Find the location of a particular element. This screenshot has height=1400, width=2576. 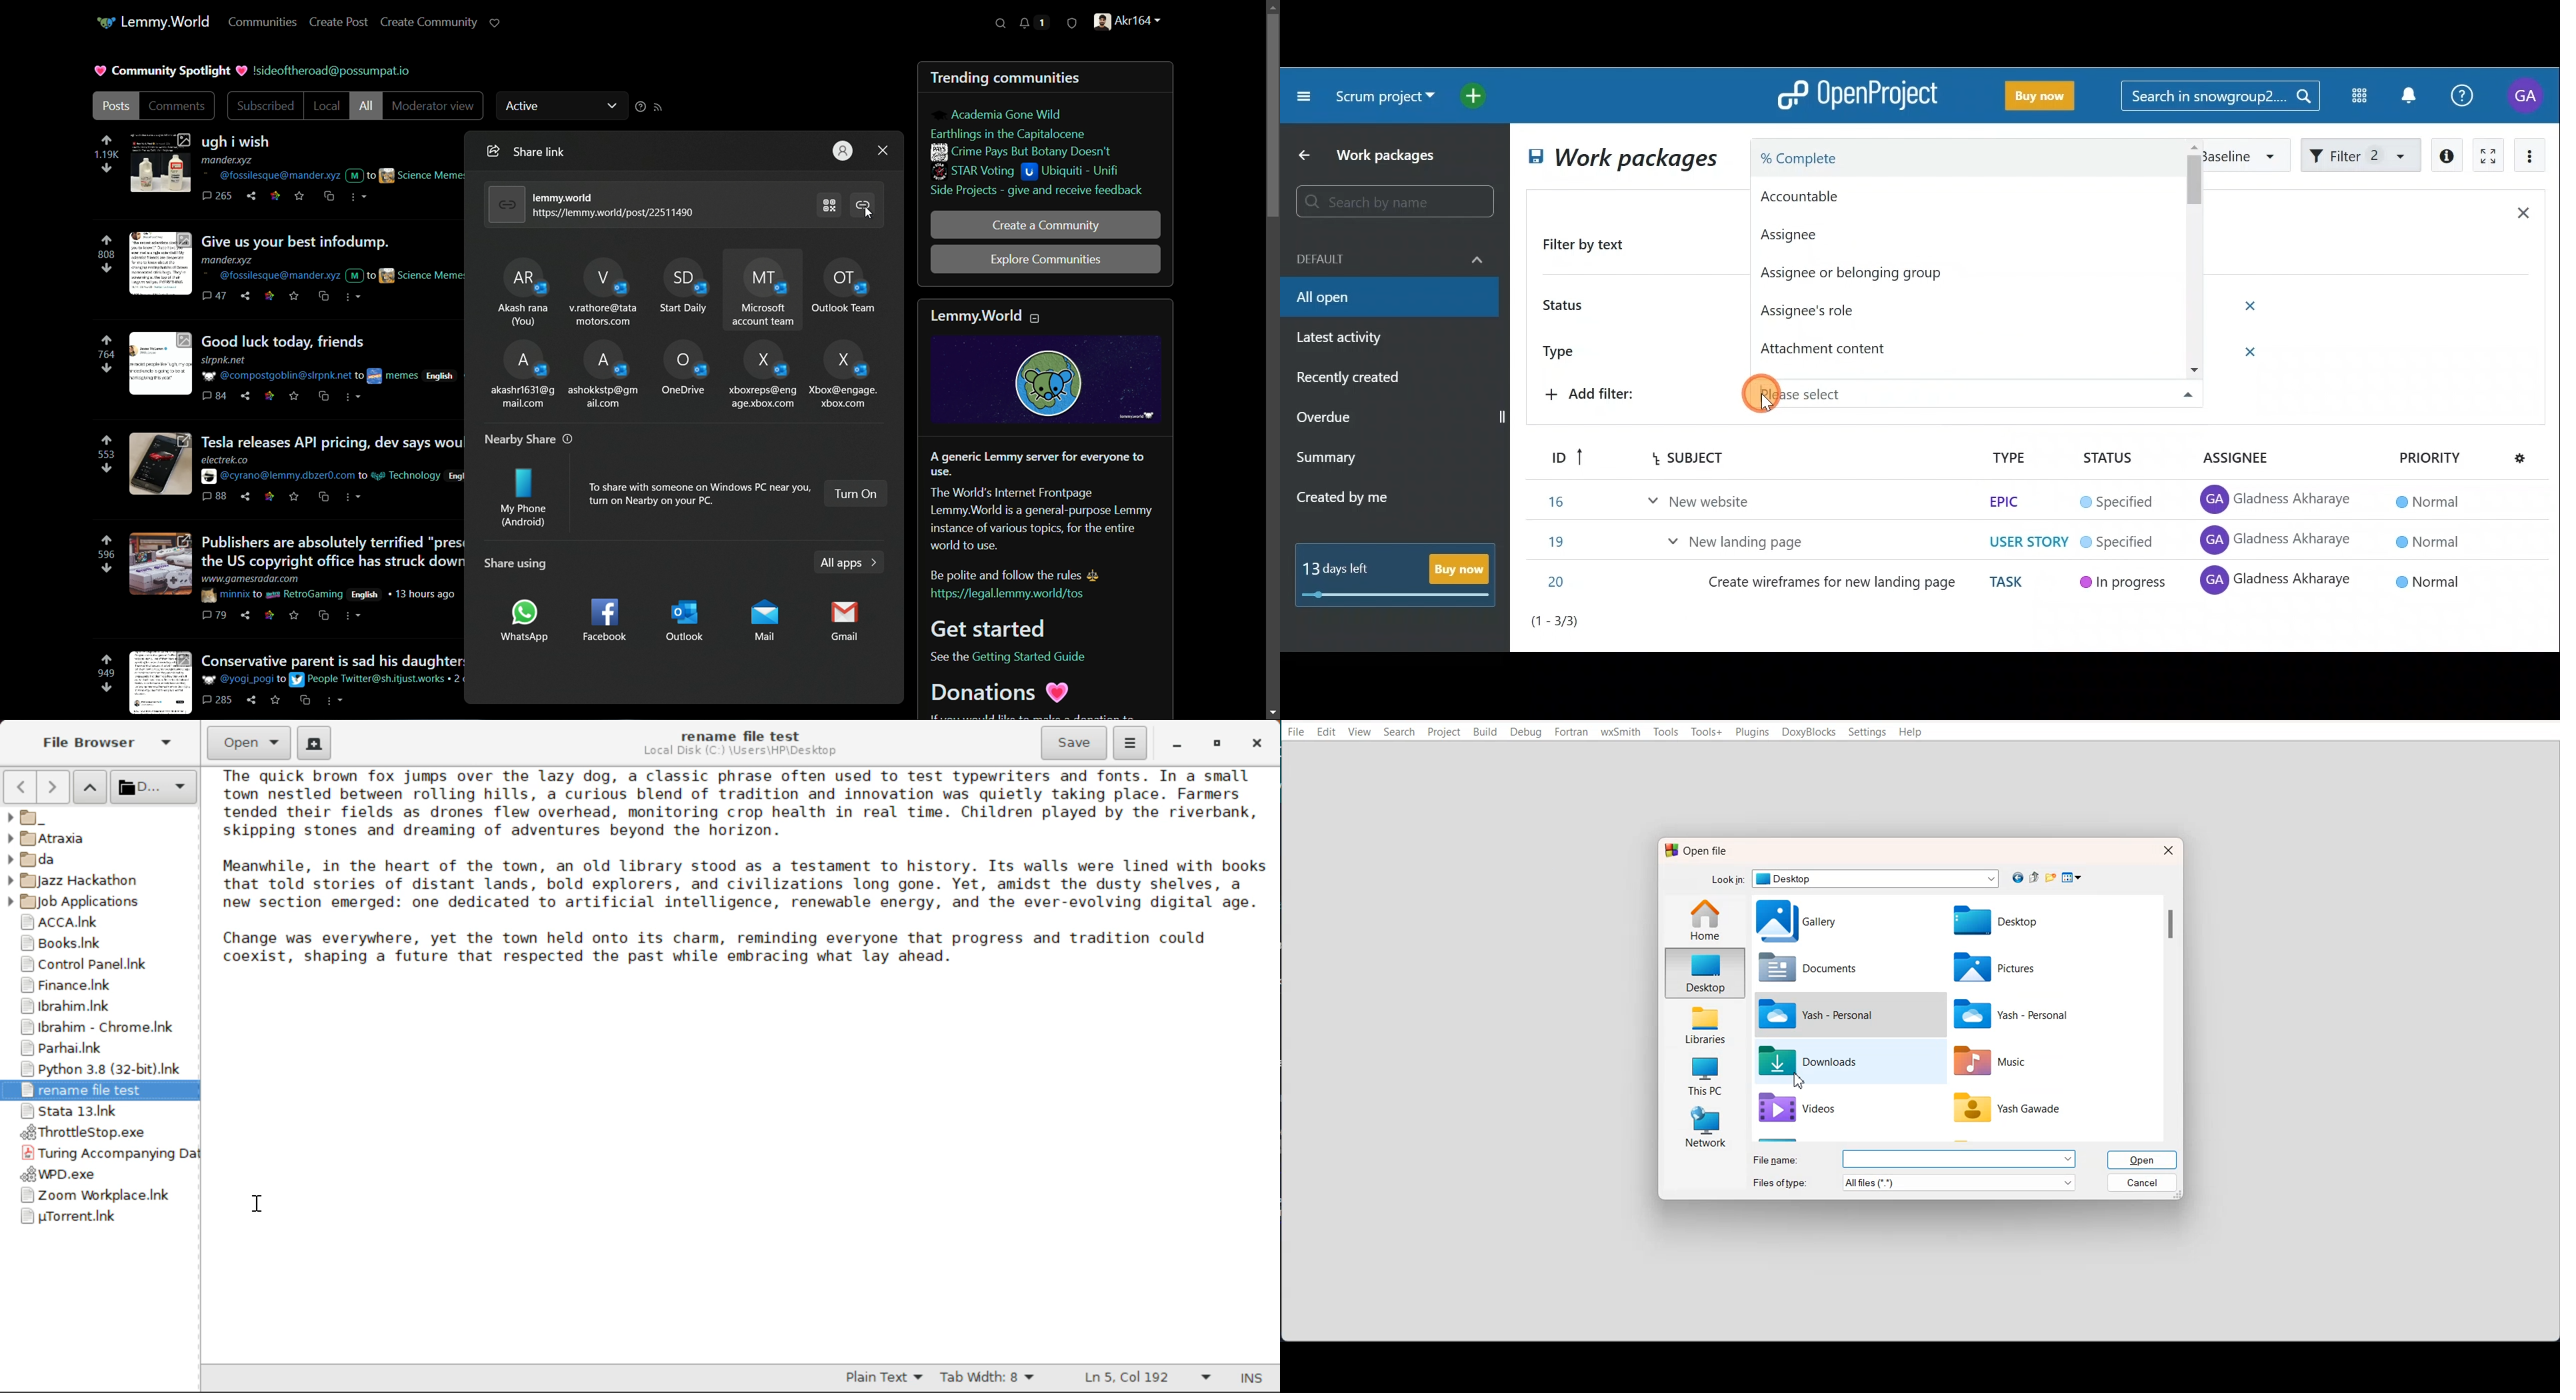

WPD Application is located at coordinates (100, 1175).